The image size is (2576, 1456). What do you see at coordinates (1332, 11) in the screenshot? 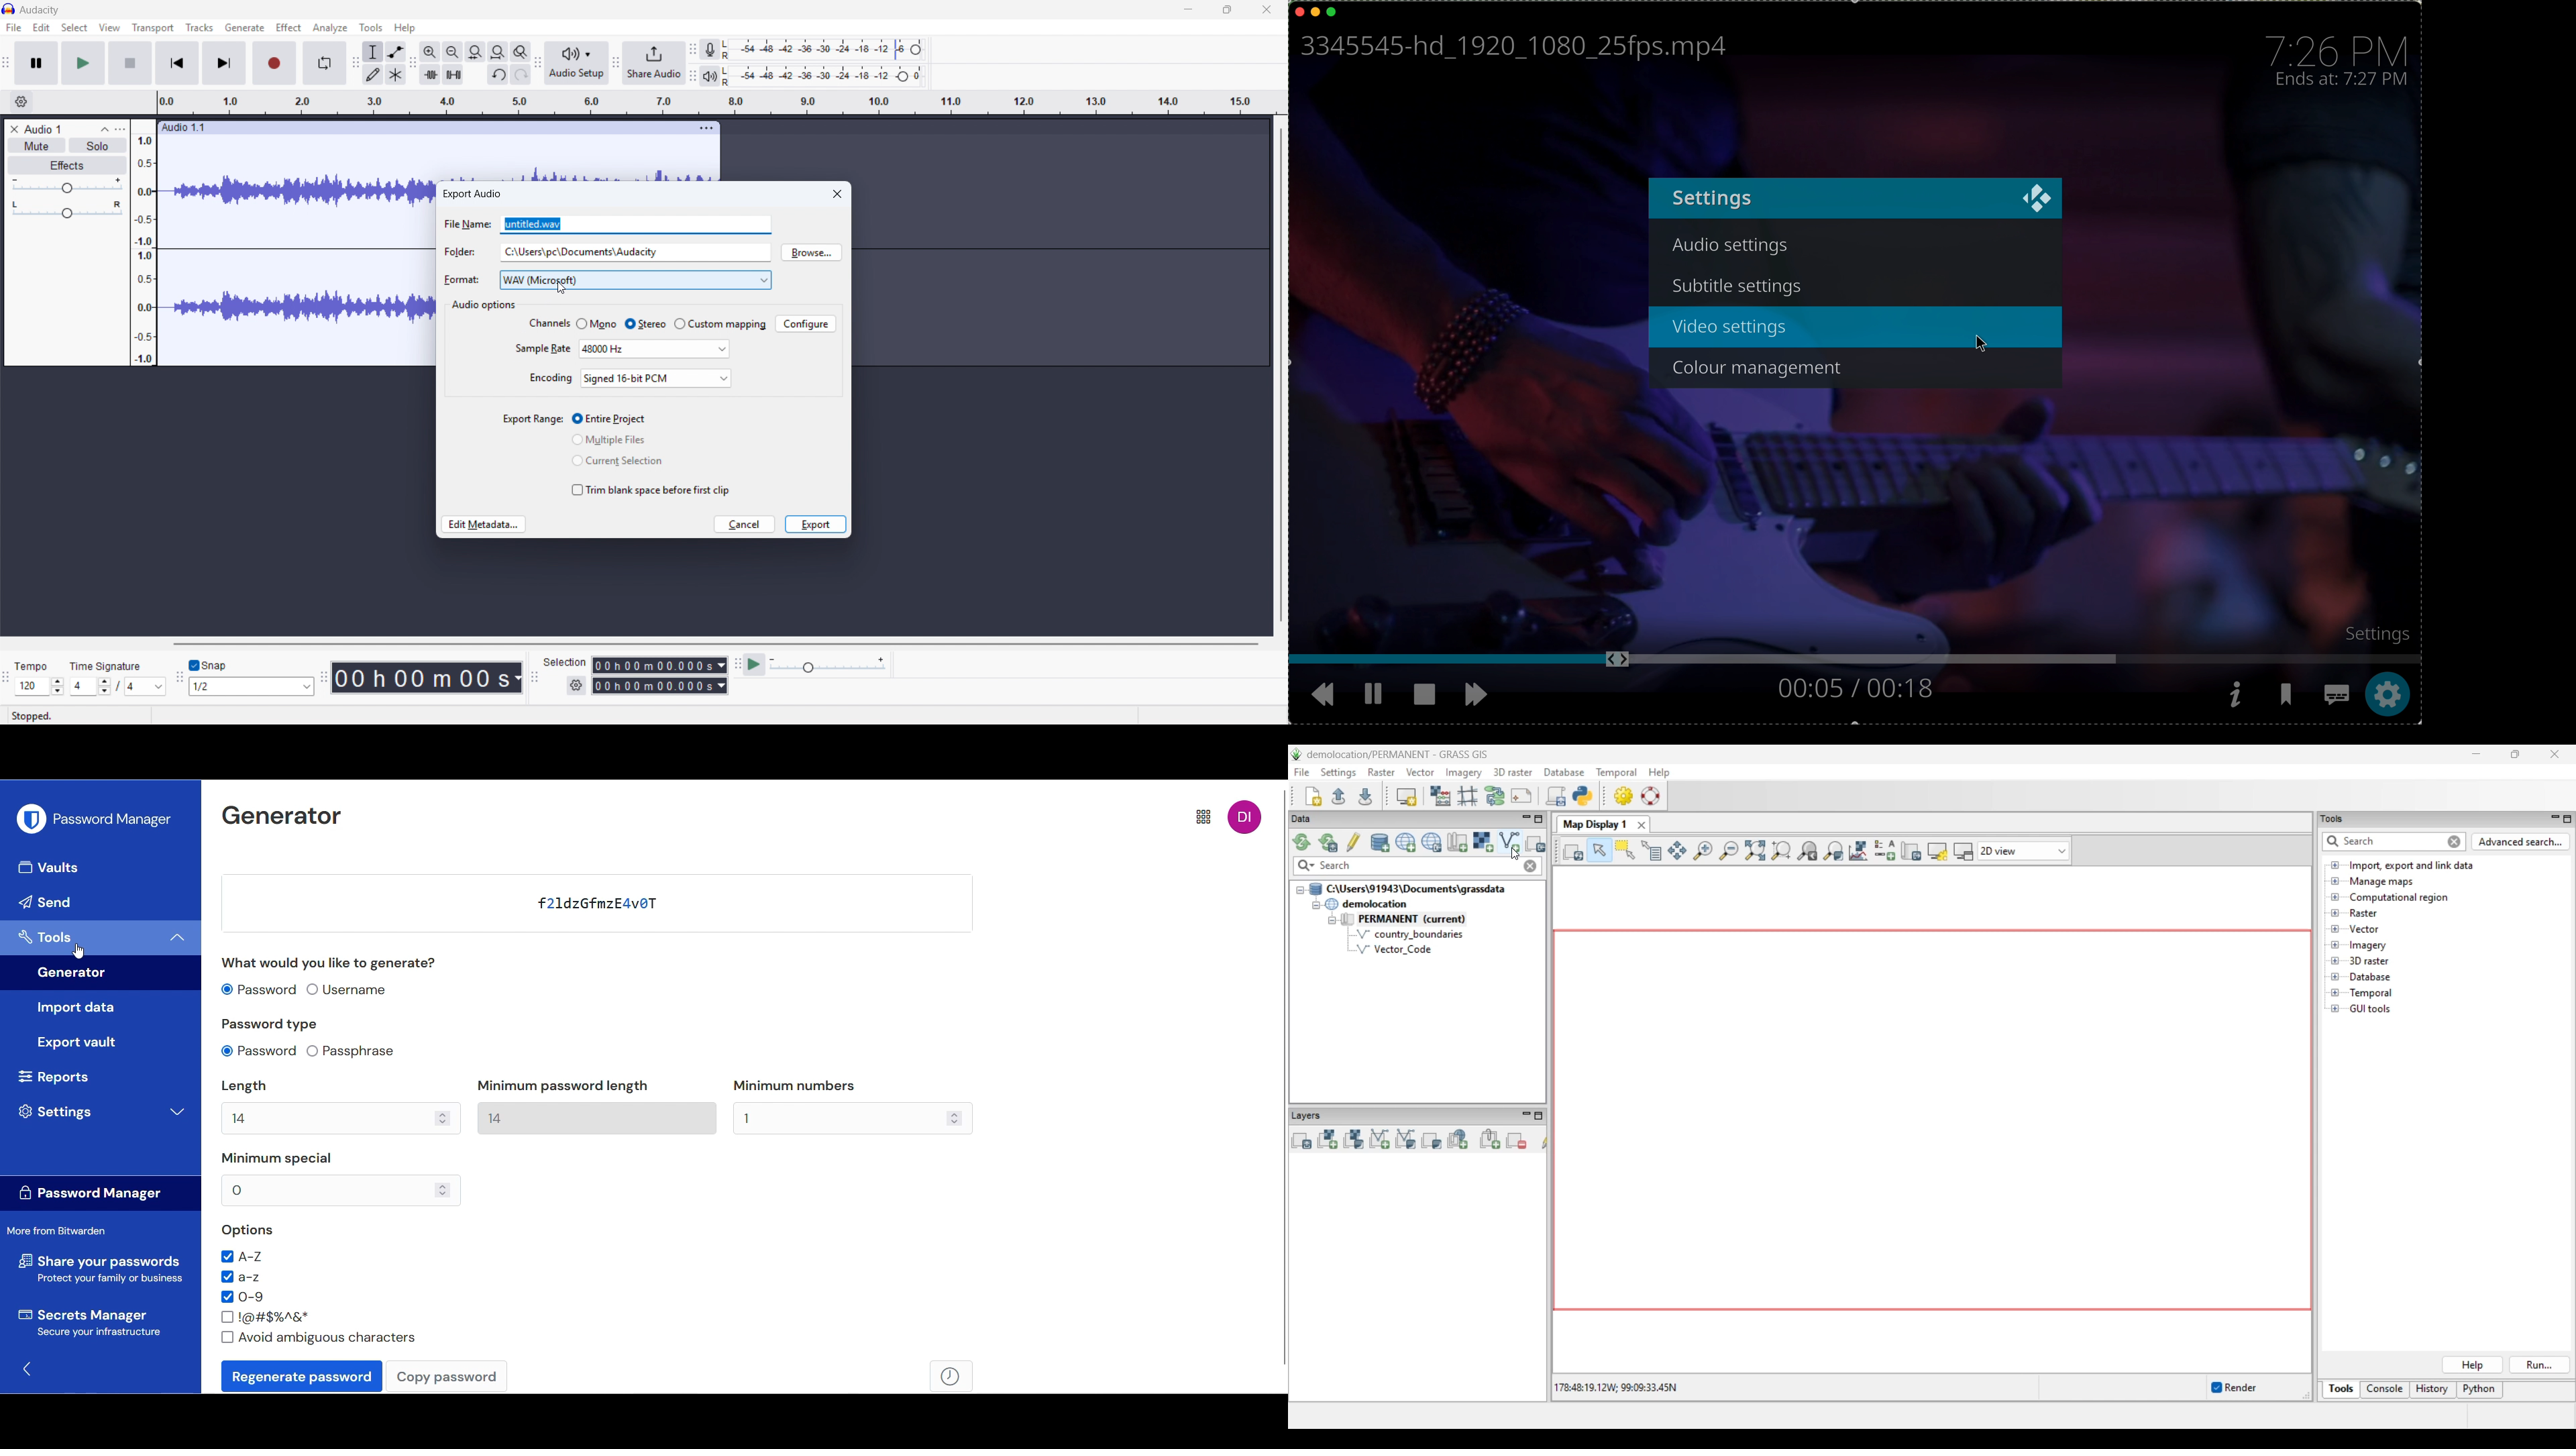
I see `maximise` at bounding box center [1332, 11].